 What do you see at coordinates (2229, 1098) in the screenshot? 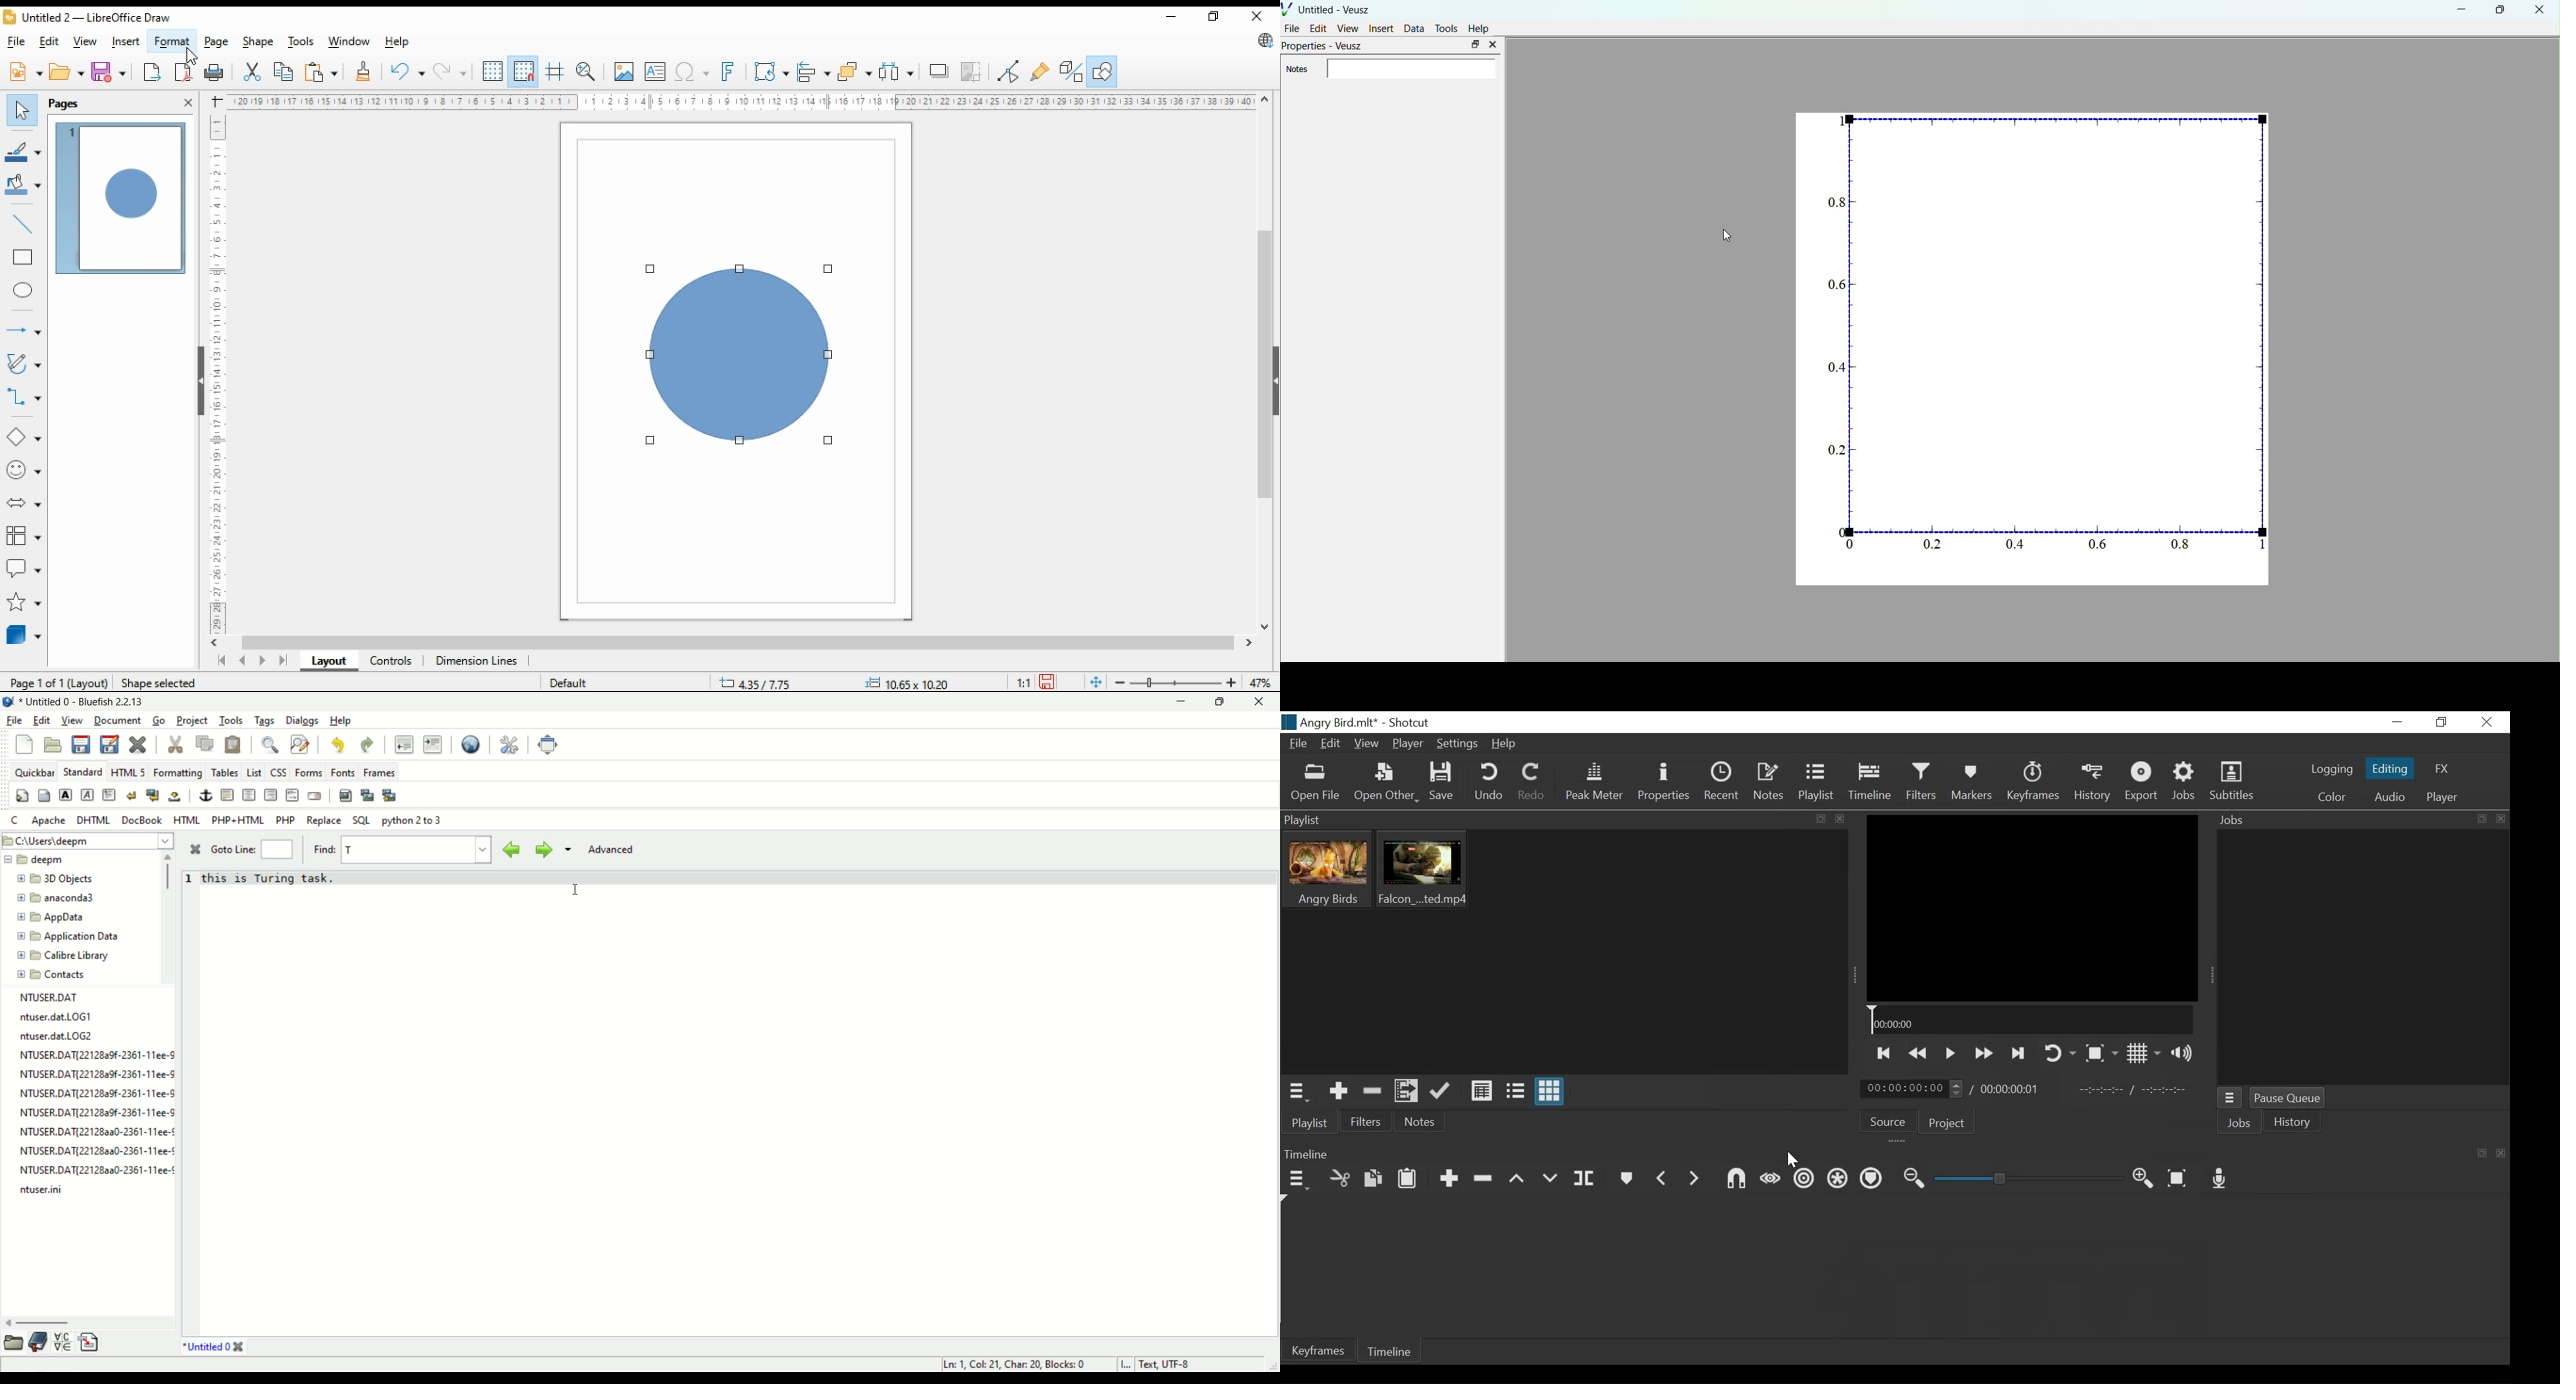
I see `Jobs ` at bounding box center [2229, 1098].